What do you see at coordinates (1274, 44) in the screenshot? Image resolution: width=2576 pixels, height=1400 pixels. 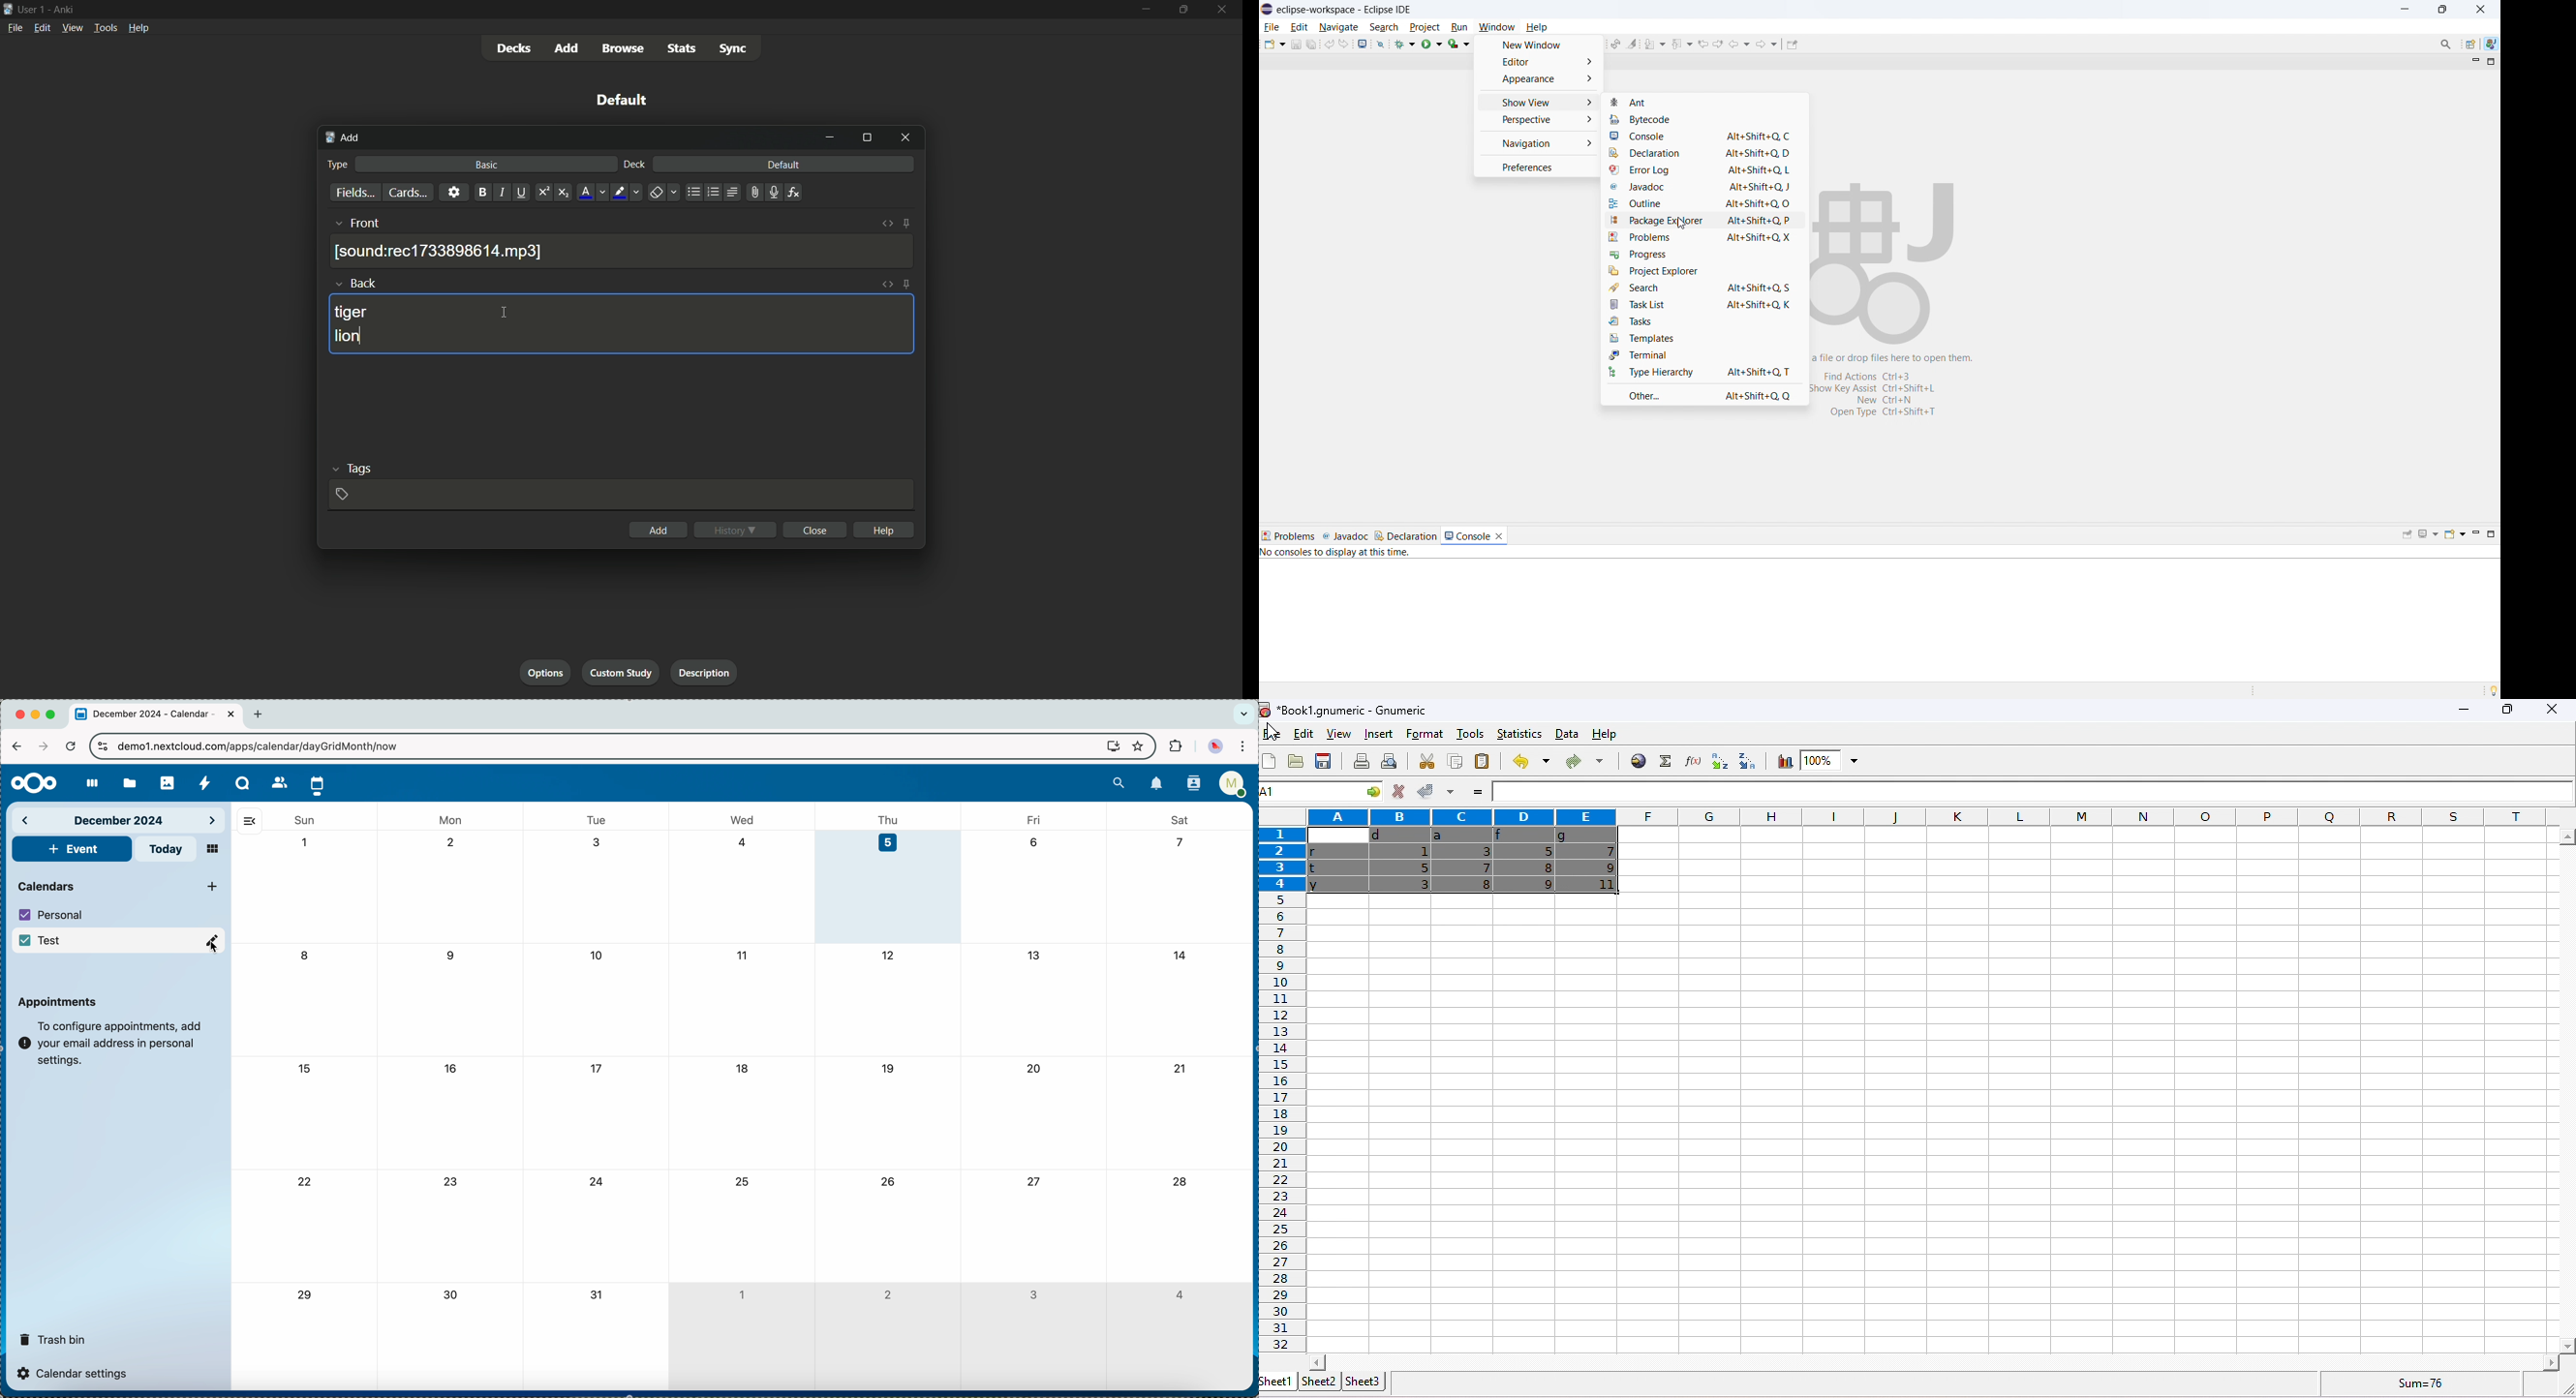 I see `new` at bounding box center [1274, 44].